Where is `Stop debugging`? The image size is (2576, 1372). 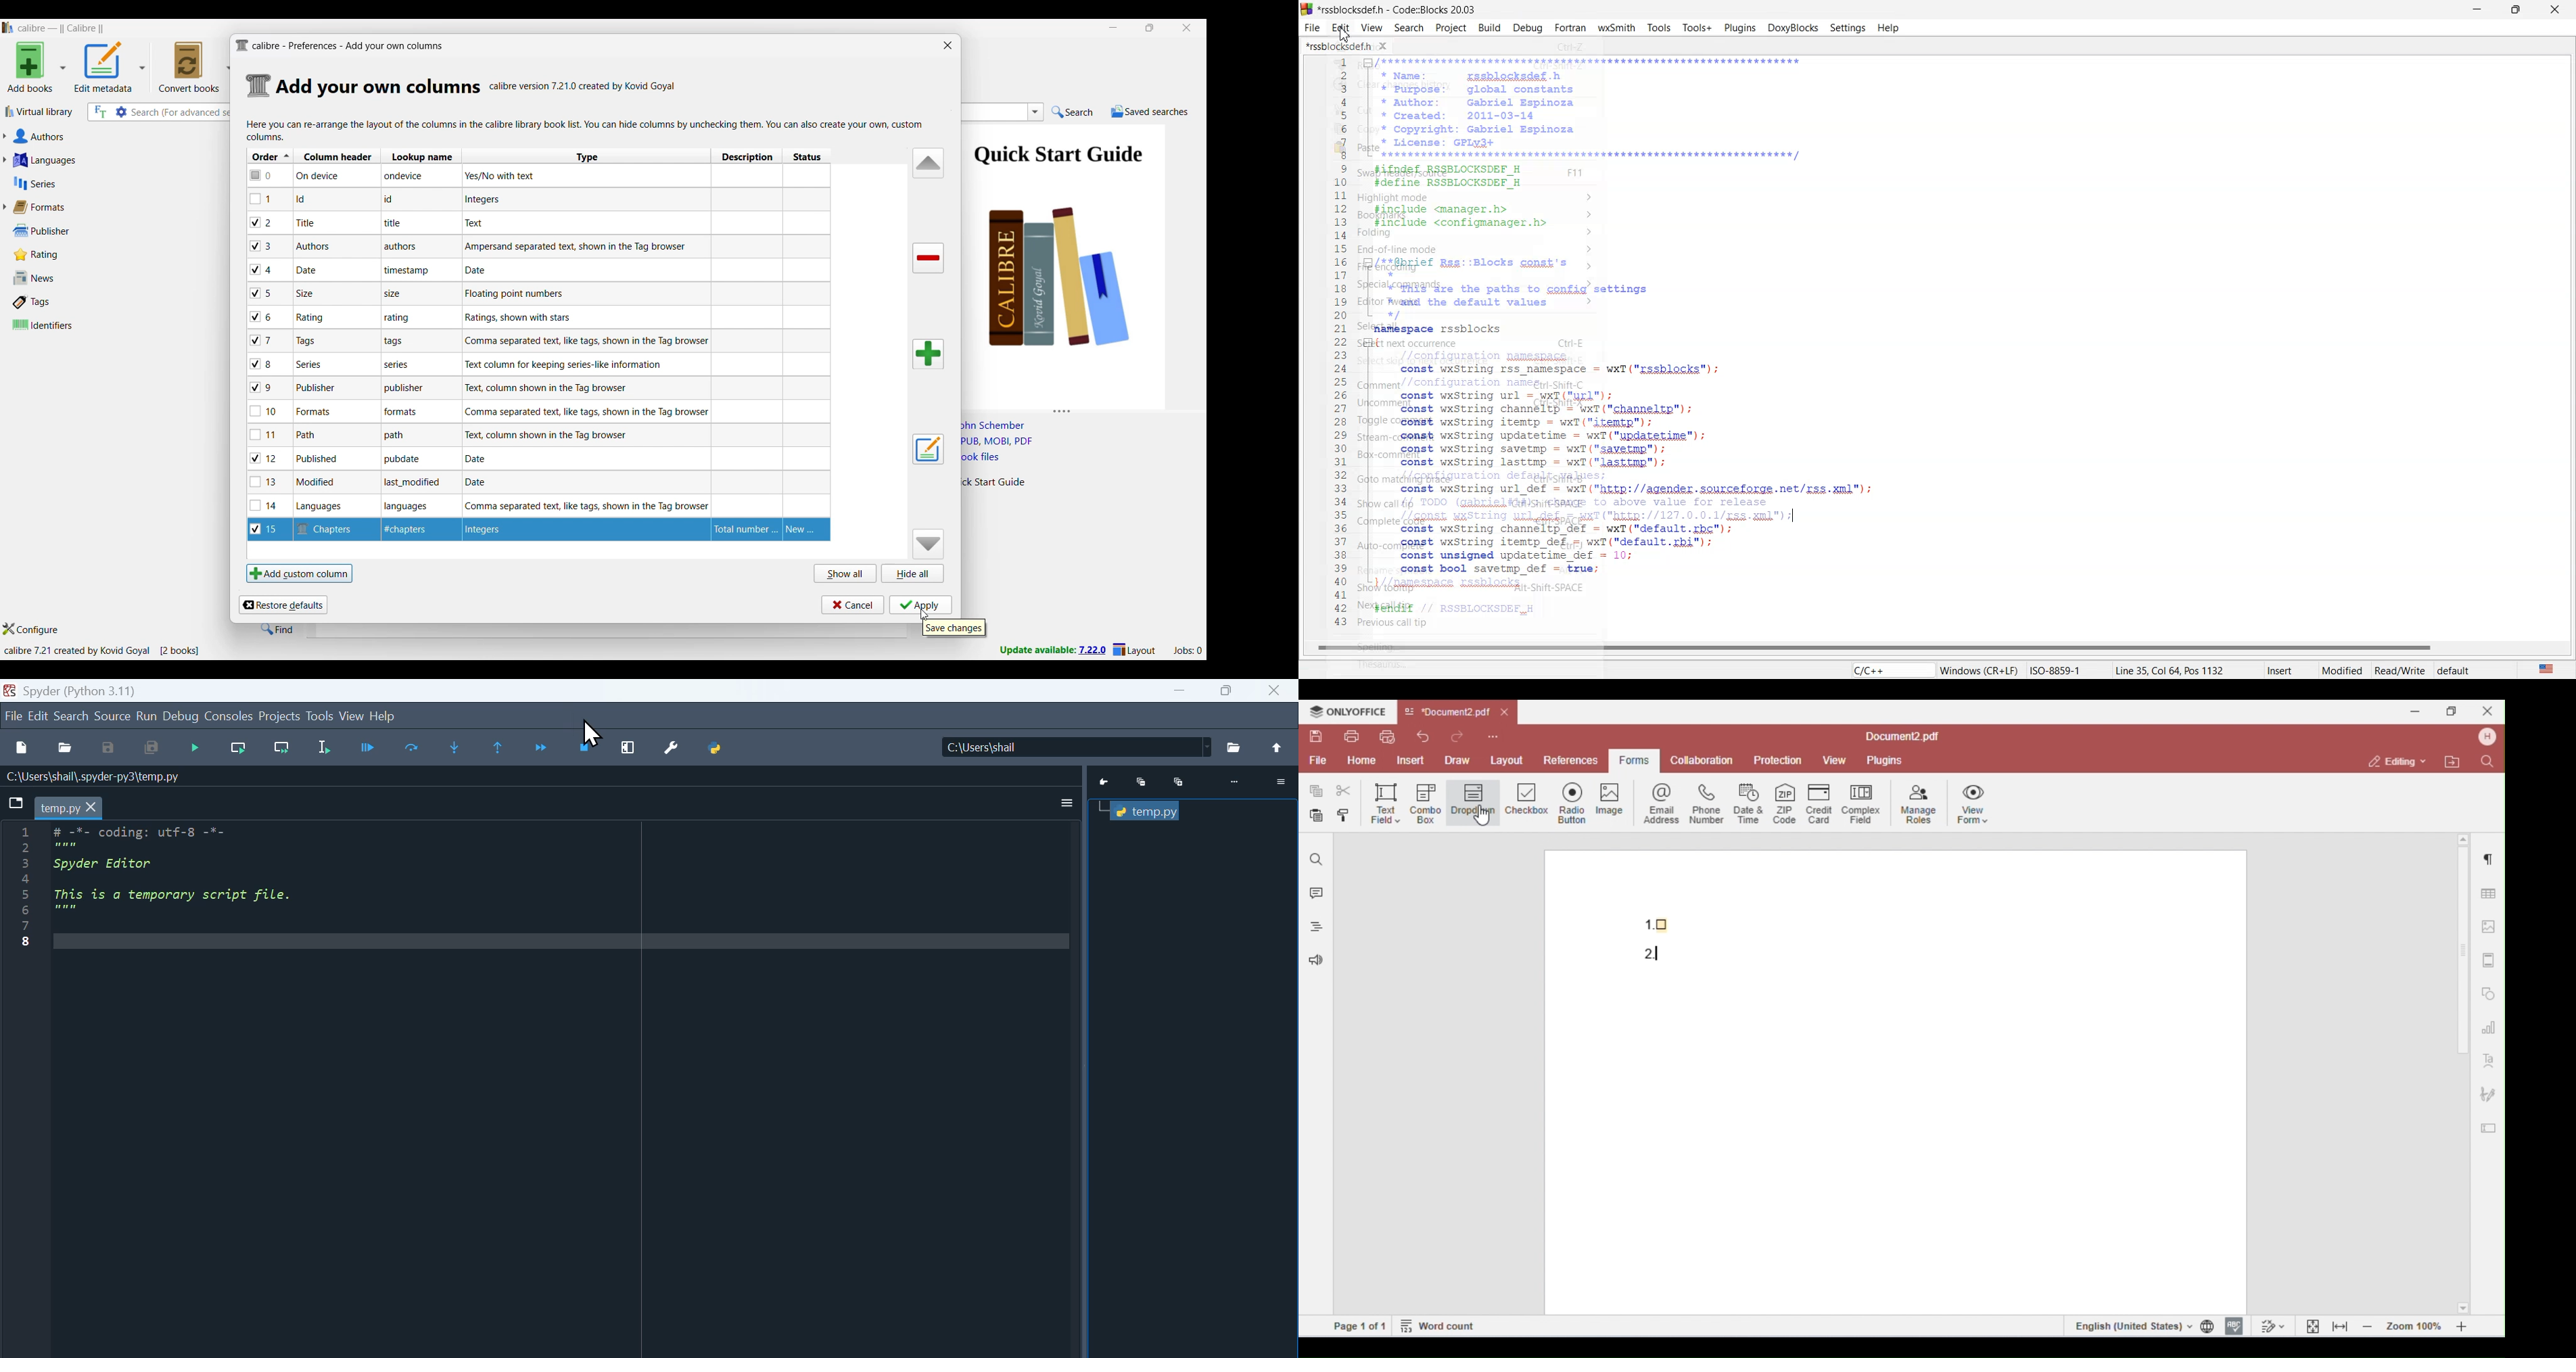 Stop debugging is located at coordinates (586, 748).